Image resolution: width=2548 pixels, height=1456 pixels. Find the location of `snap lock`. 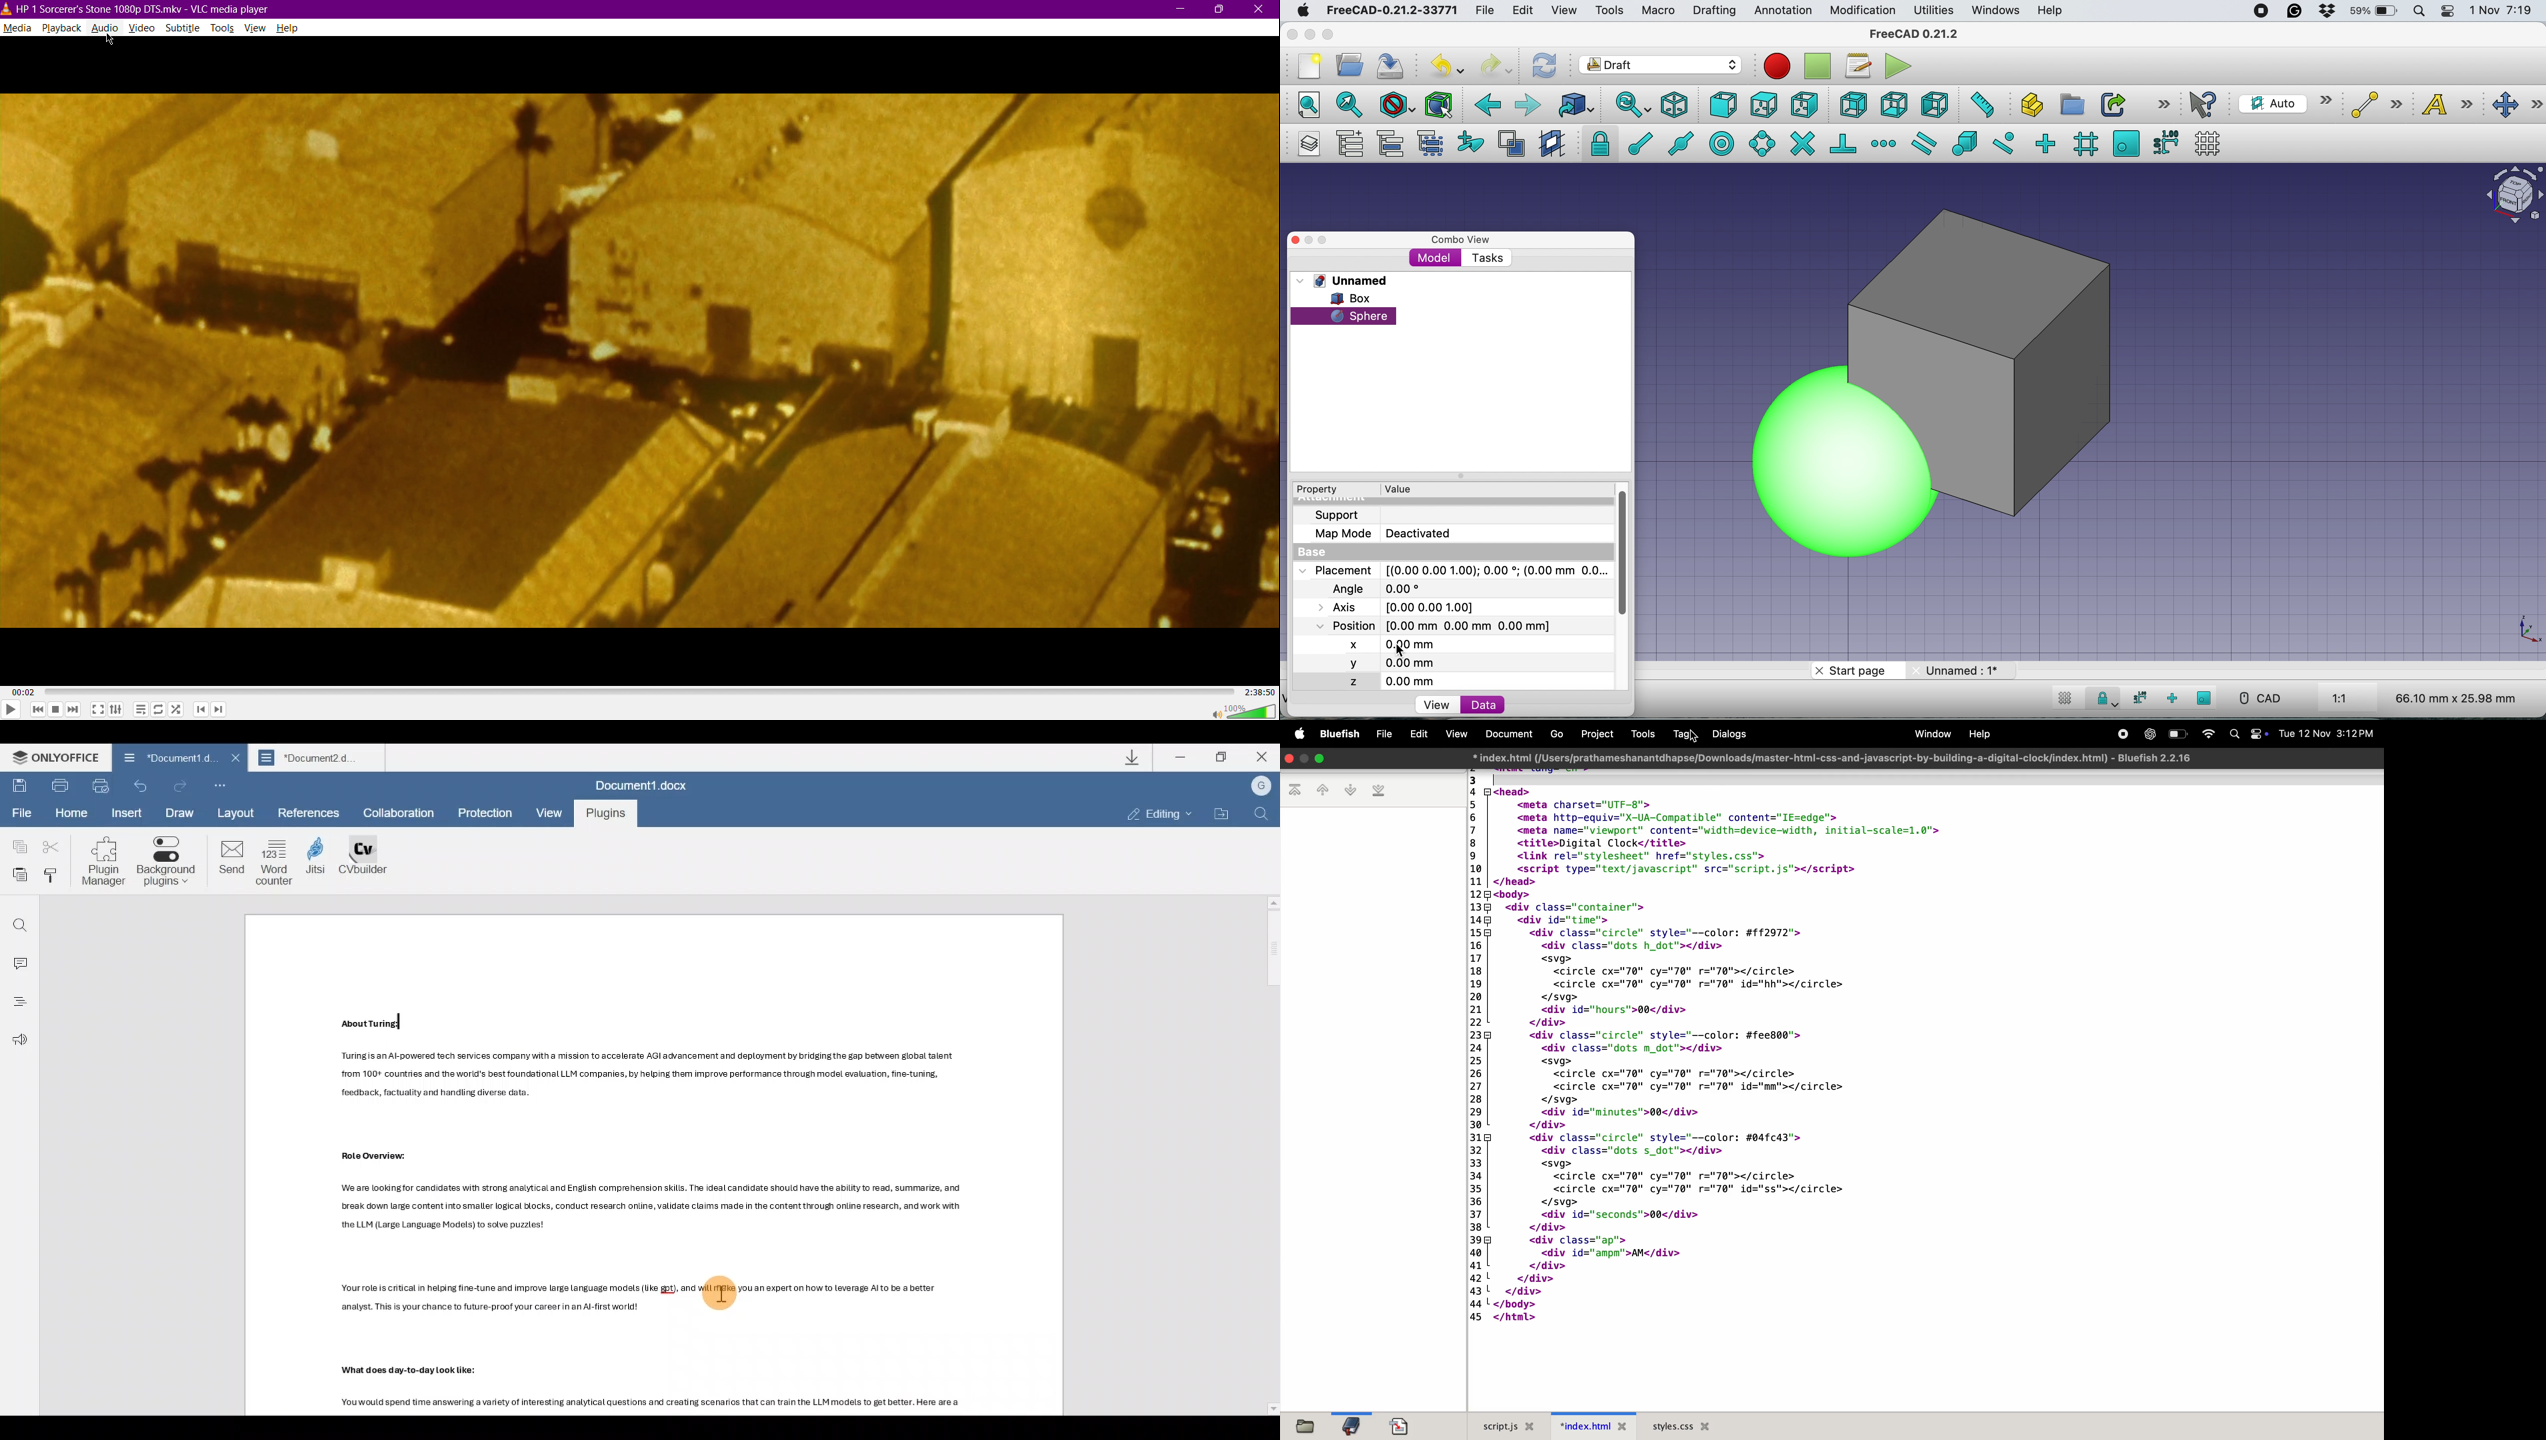

snap lock is located at coordinates (1597, 143).